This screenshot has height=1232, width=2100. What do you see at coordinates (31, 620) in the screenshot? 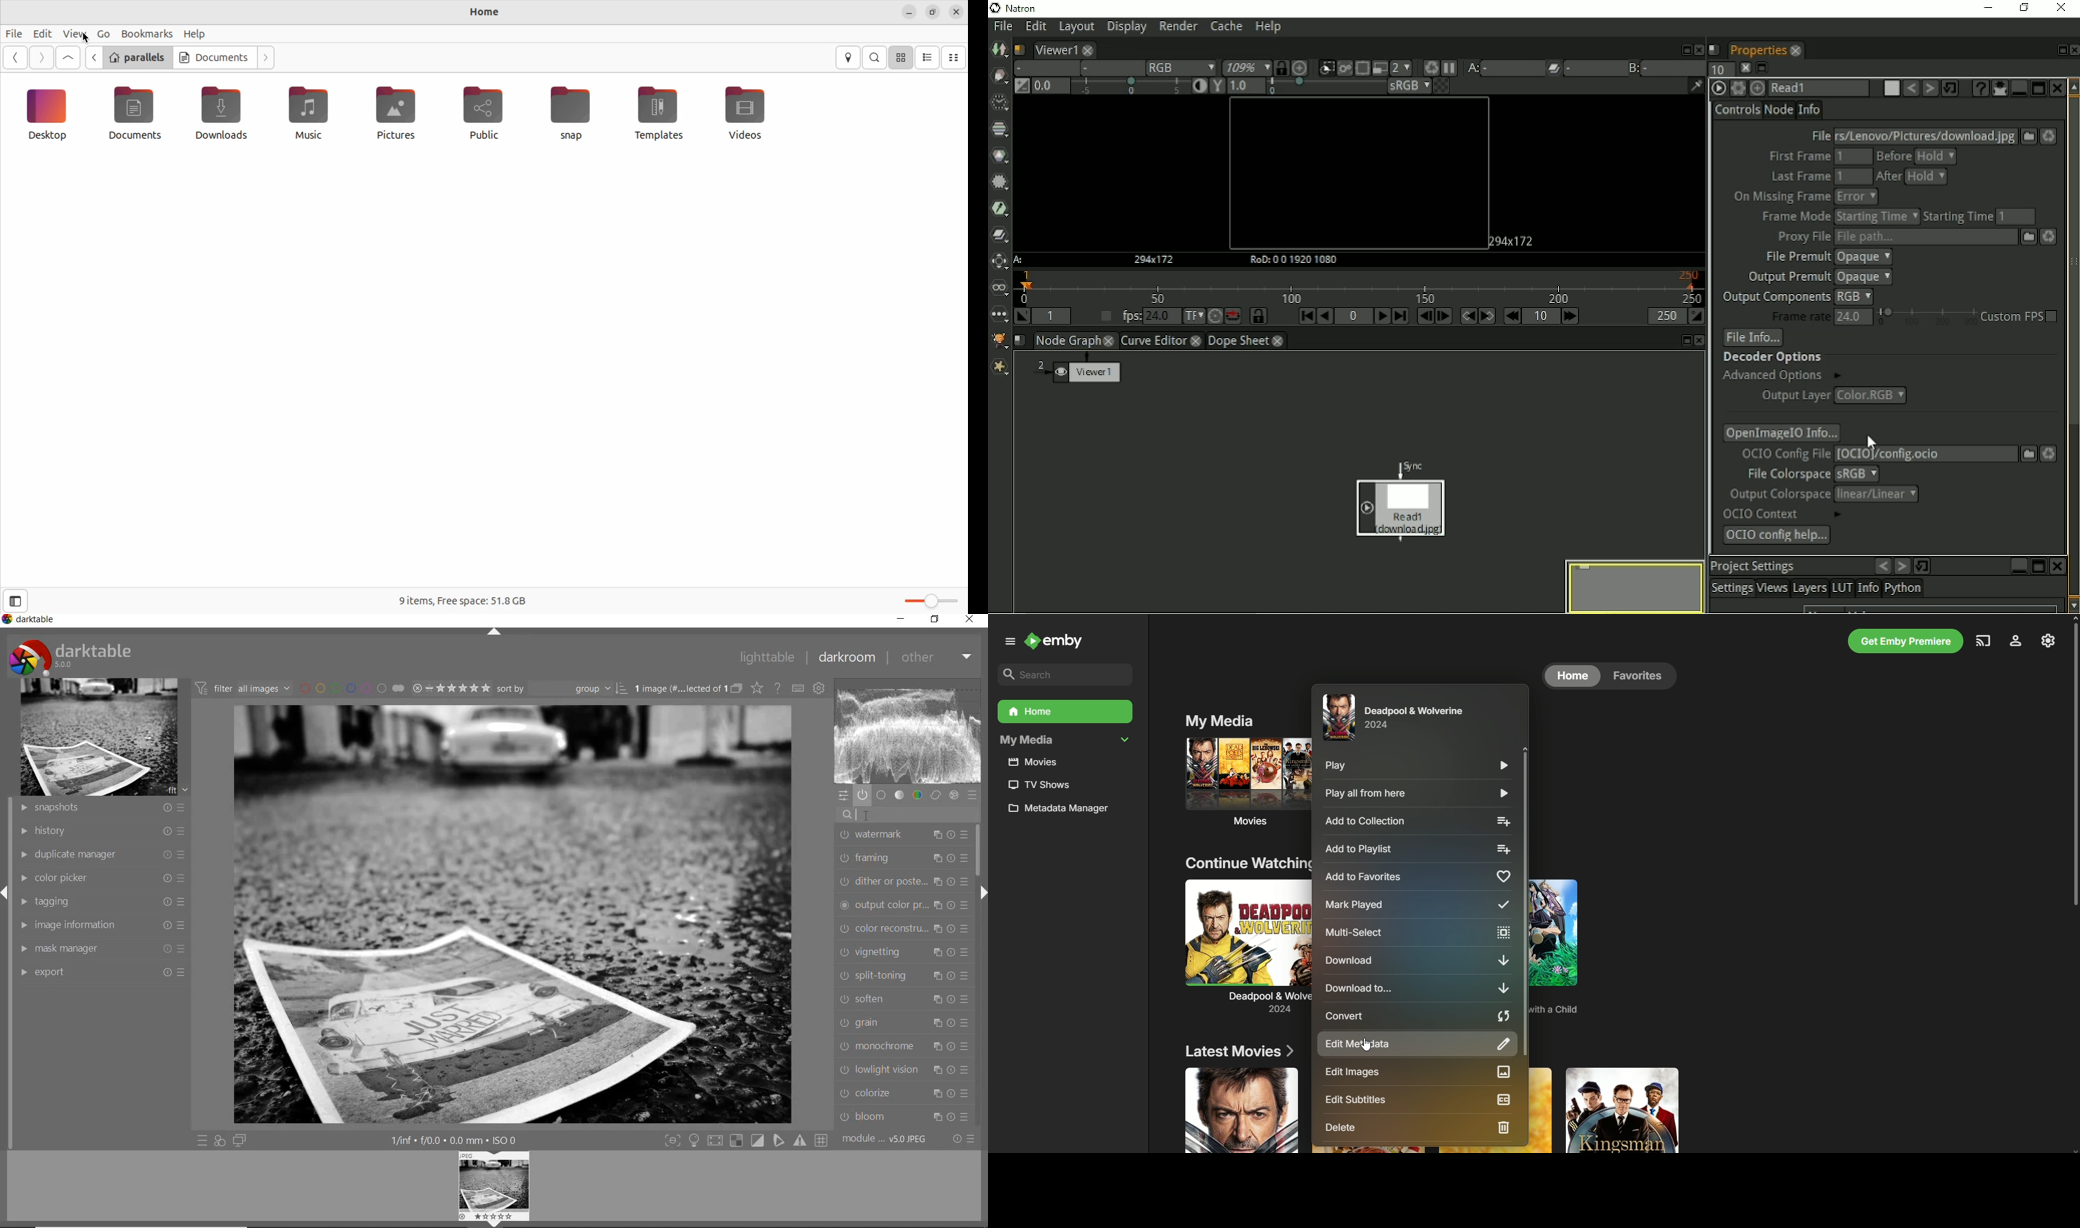
I see `darktable` at bounding box center [31, 620].